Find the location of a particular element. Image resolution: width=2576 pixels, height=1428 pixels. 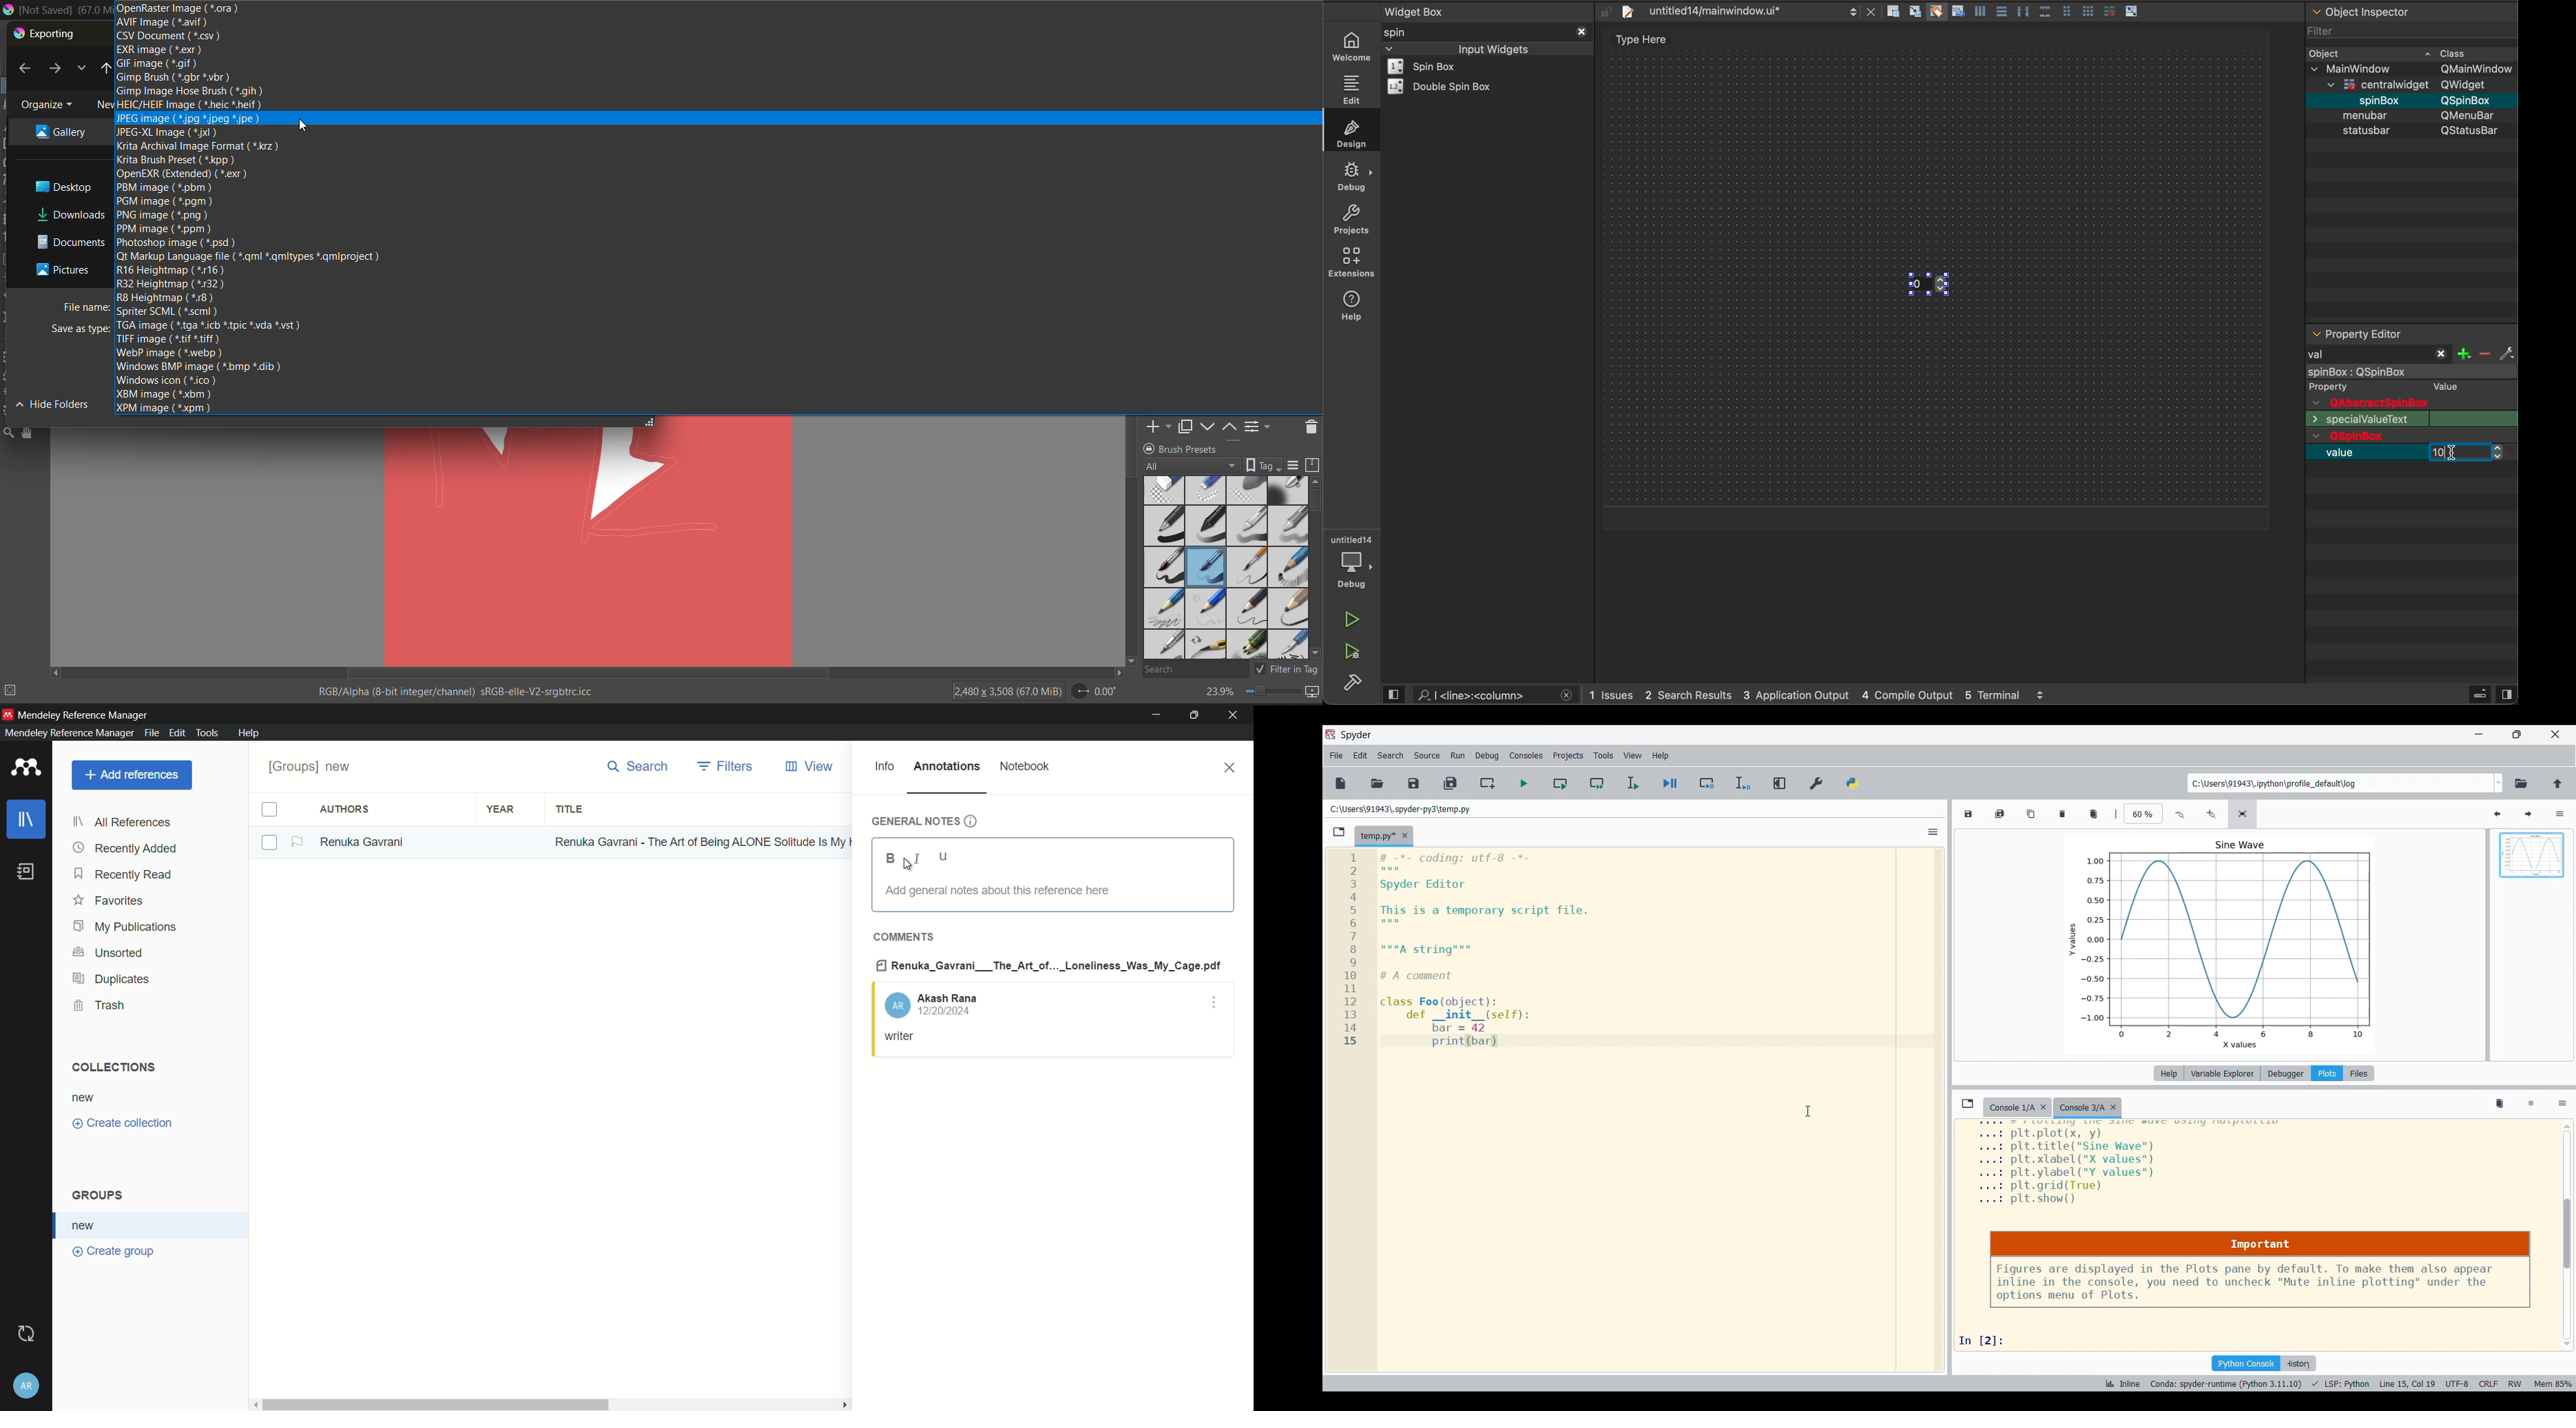

PROGRAMMING LANGUAGE is located at coordinates (2341, 1384).